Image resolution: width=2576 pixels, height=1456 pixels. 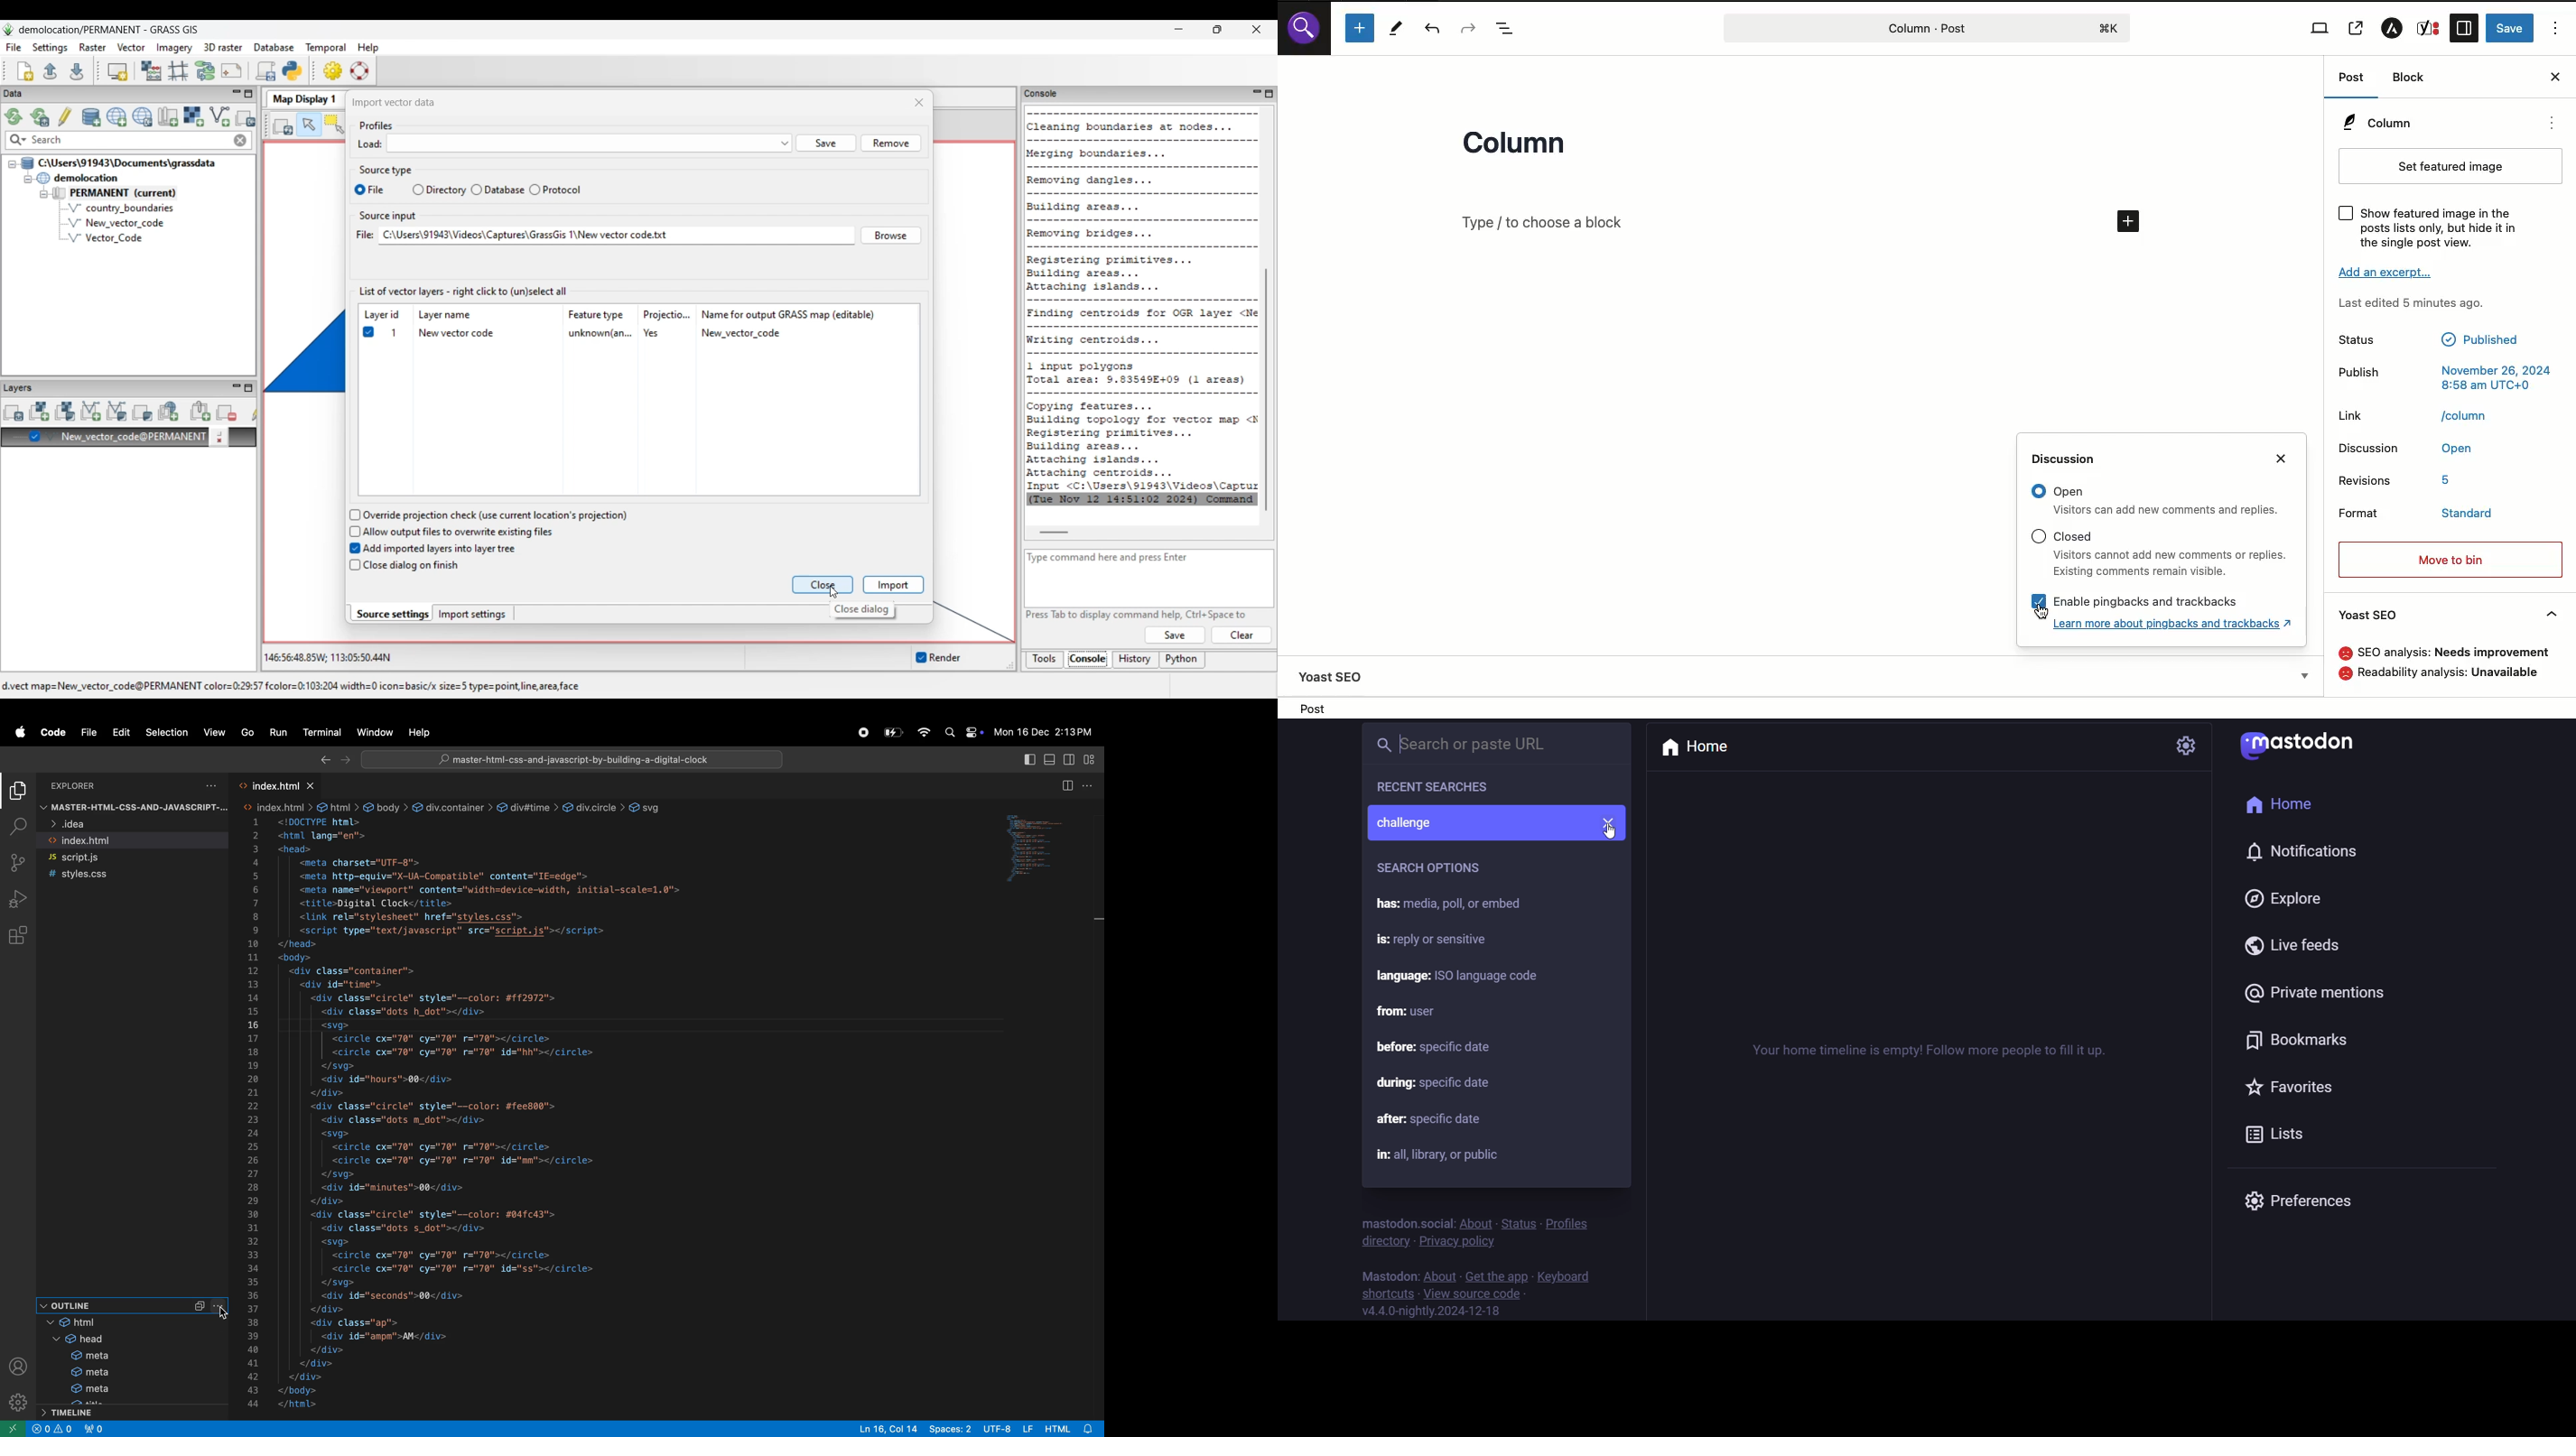 I want to click on SEARCH BAR, so click(x=1481, y=742).